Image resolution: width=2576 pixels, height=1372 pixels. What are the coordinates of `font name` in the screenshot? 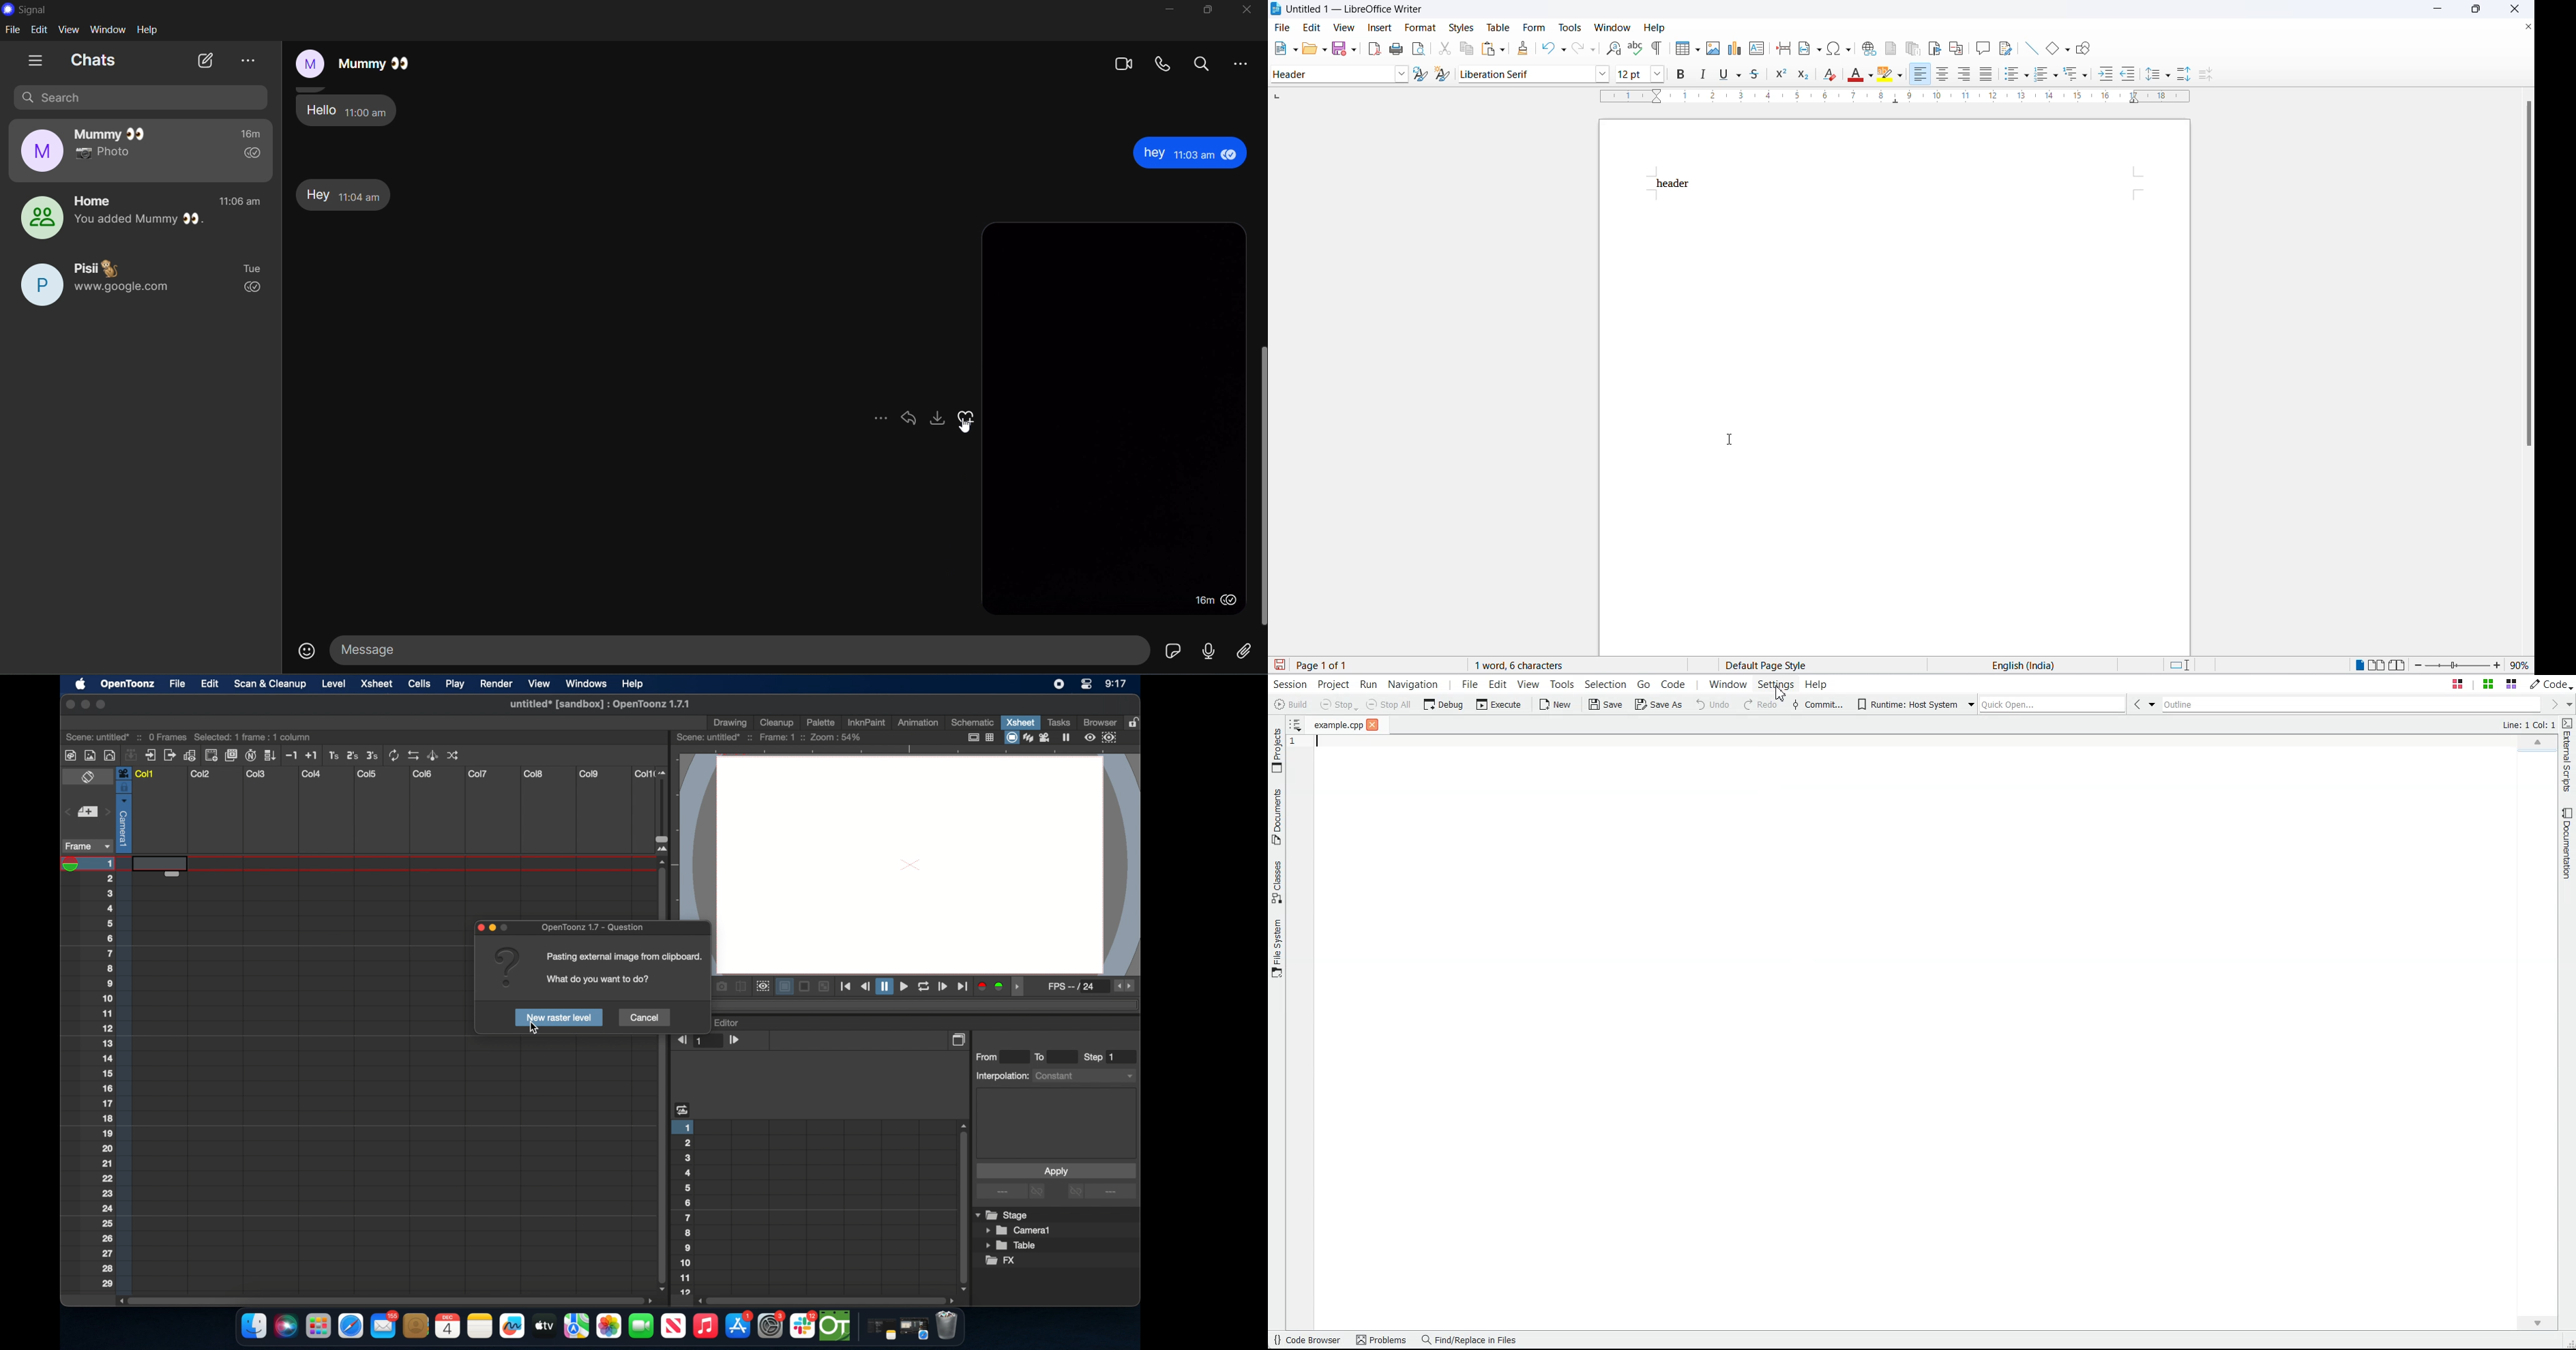 It's located at (1525, 73).